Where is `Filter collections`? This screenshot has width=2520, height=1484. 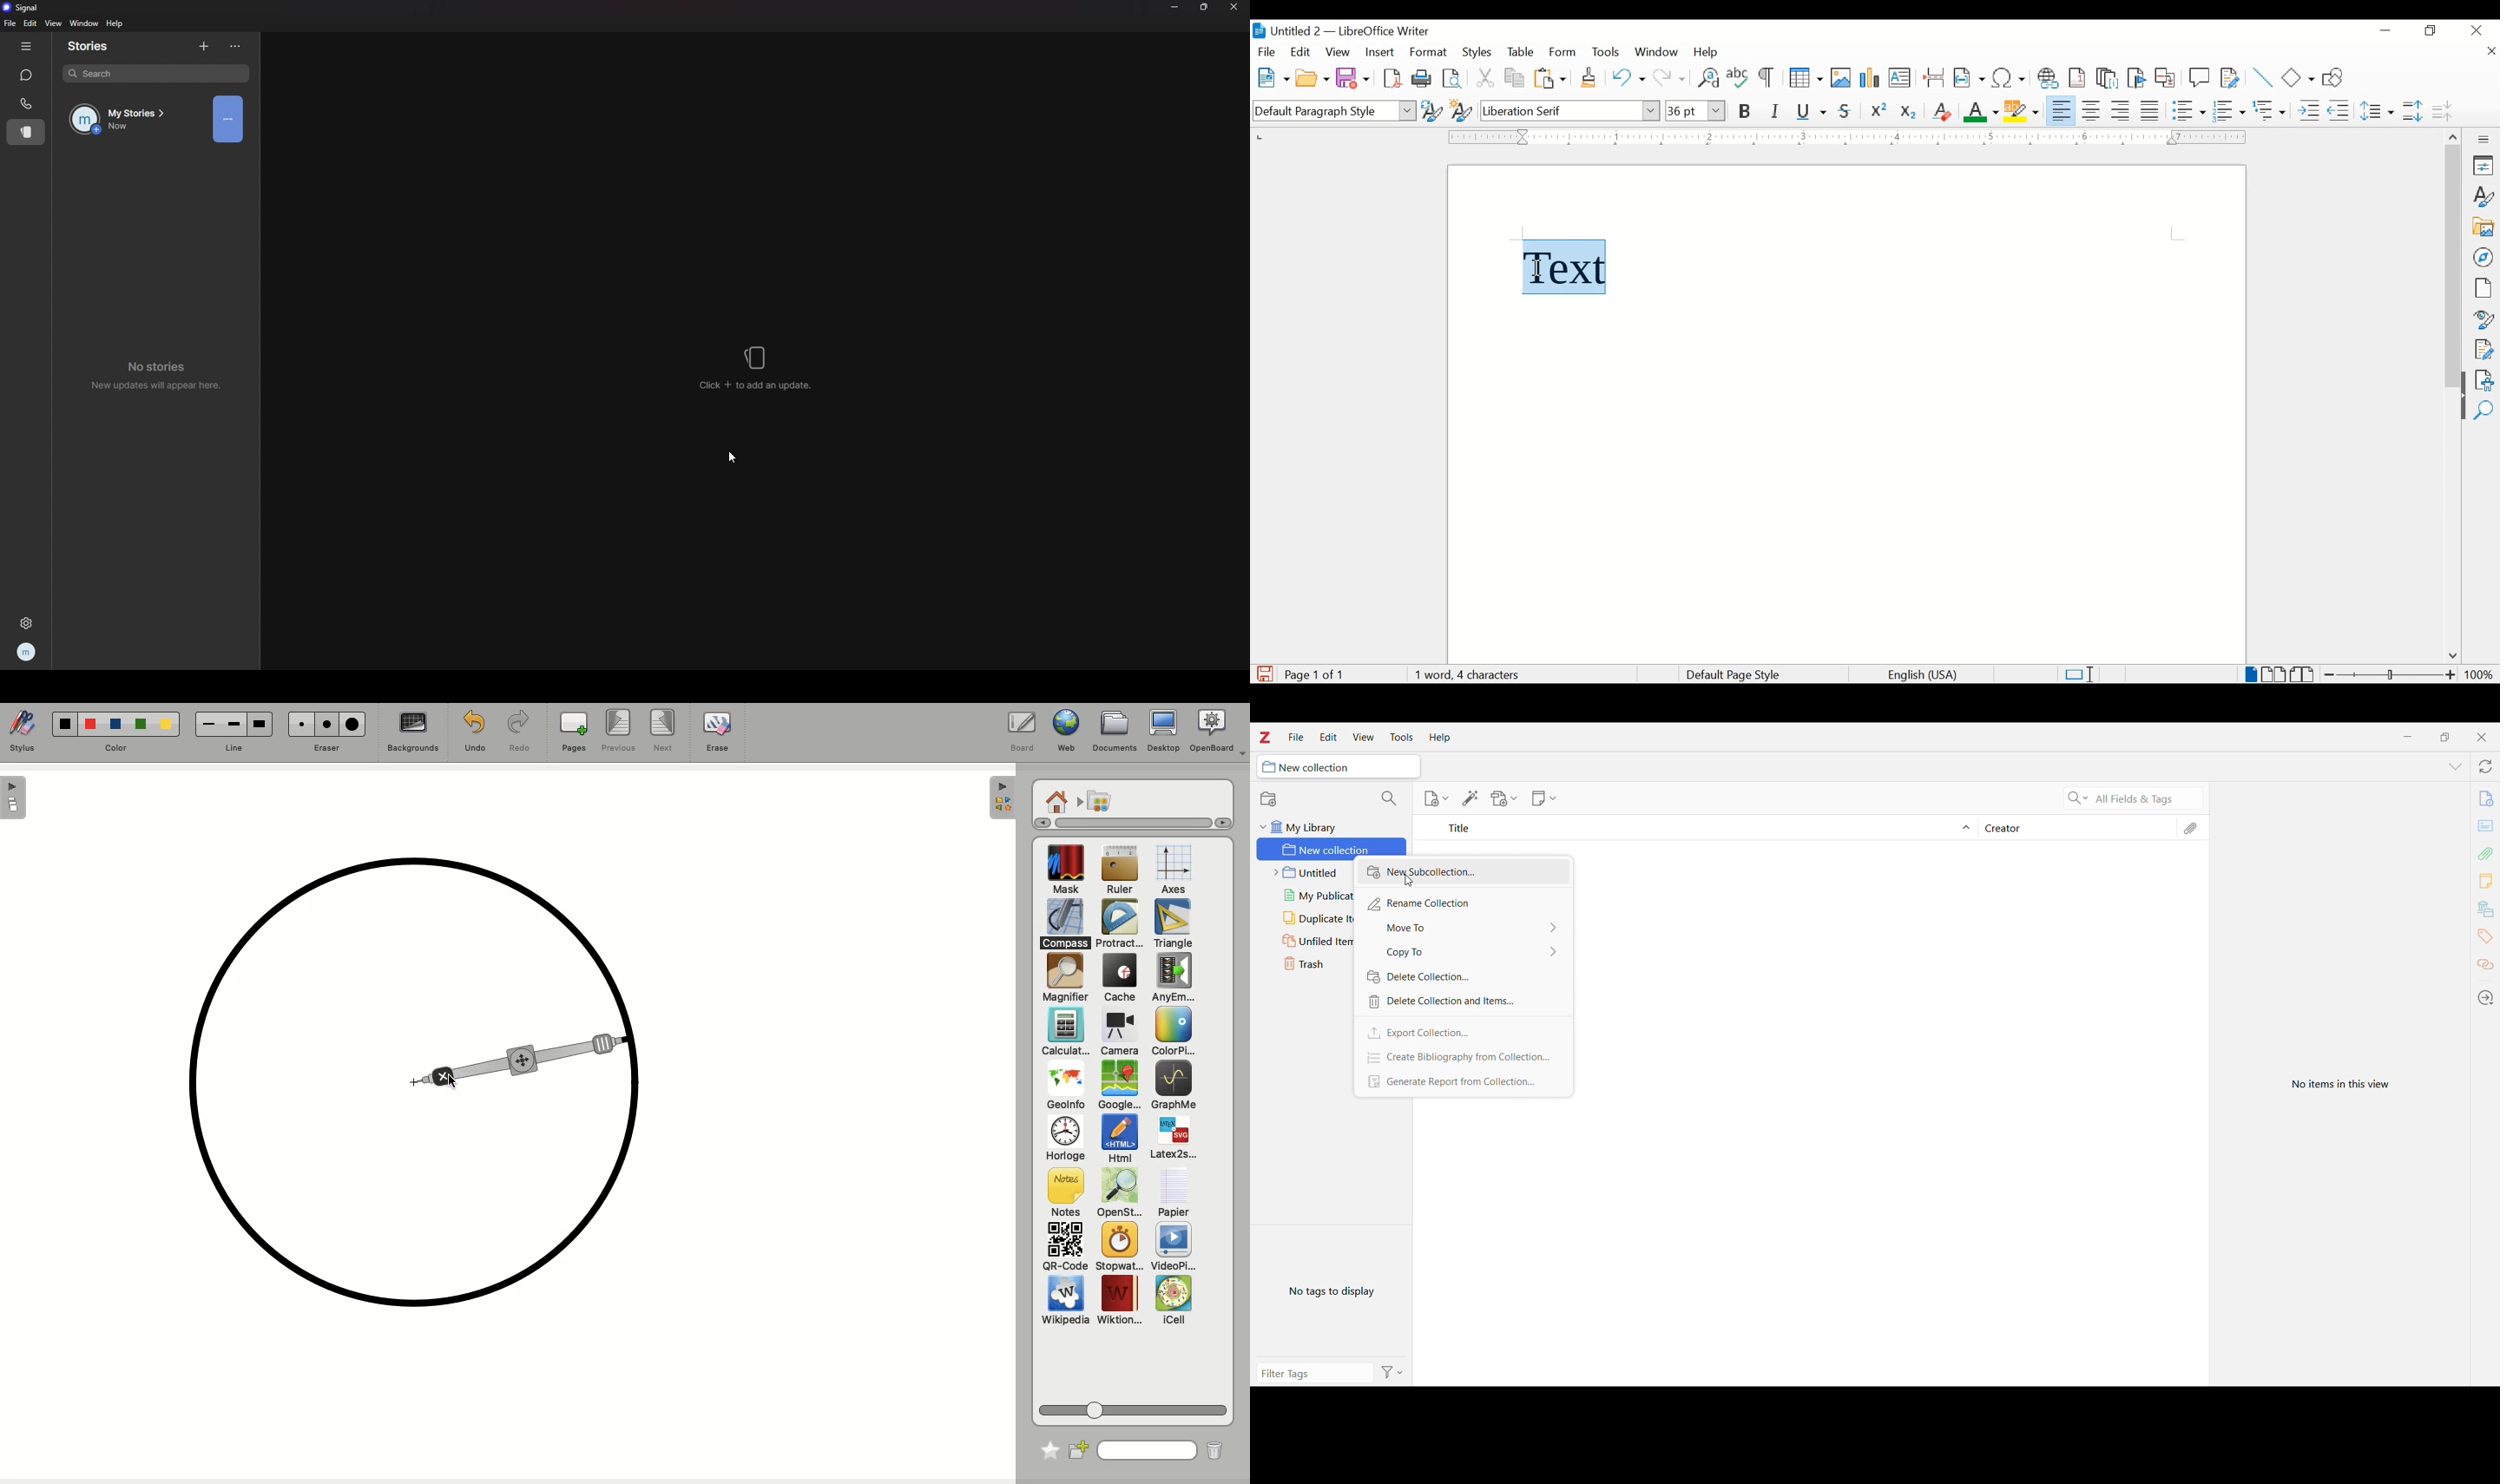
Filter collections is located at coordinates (1390, 798).